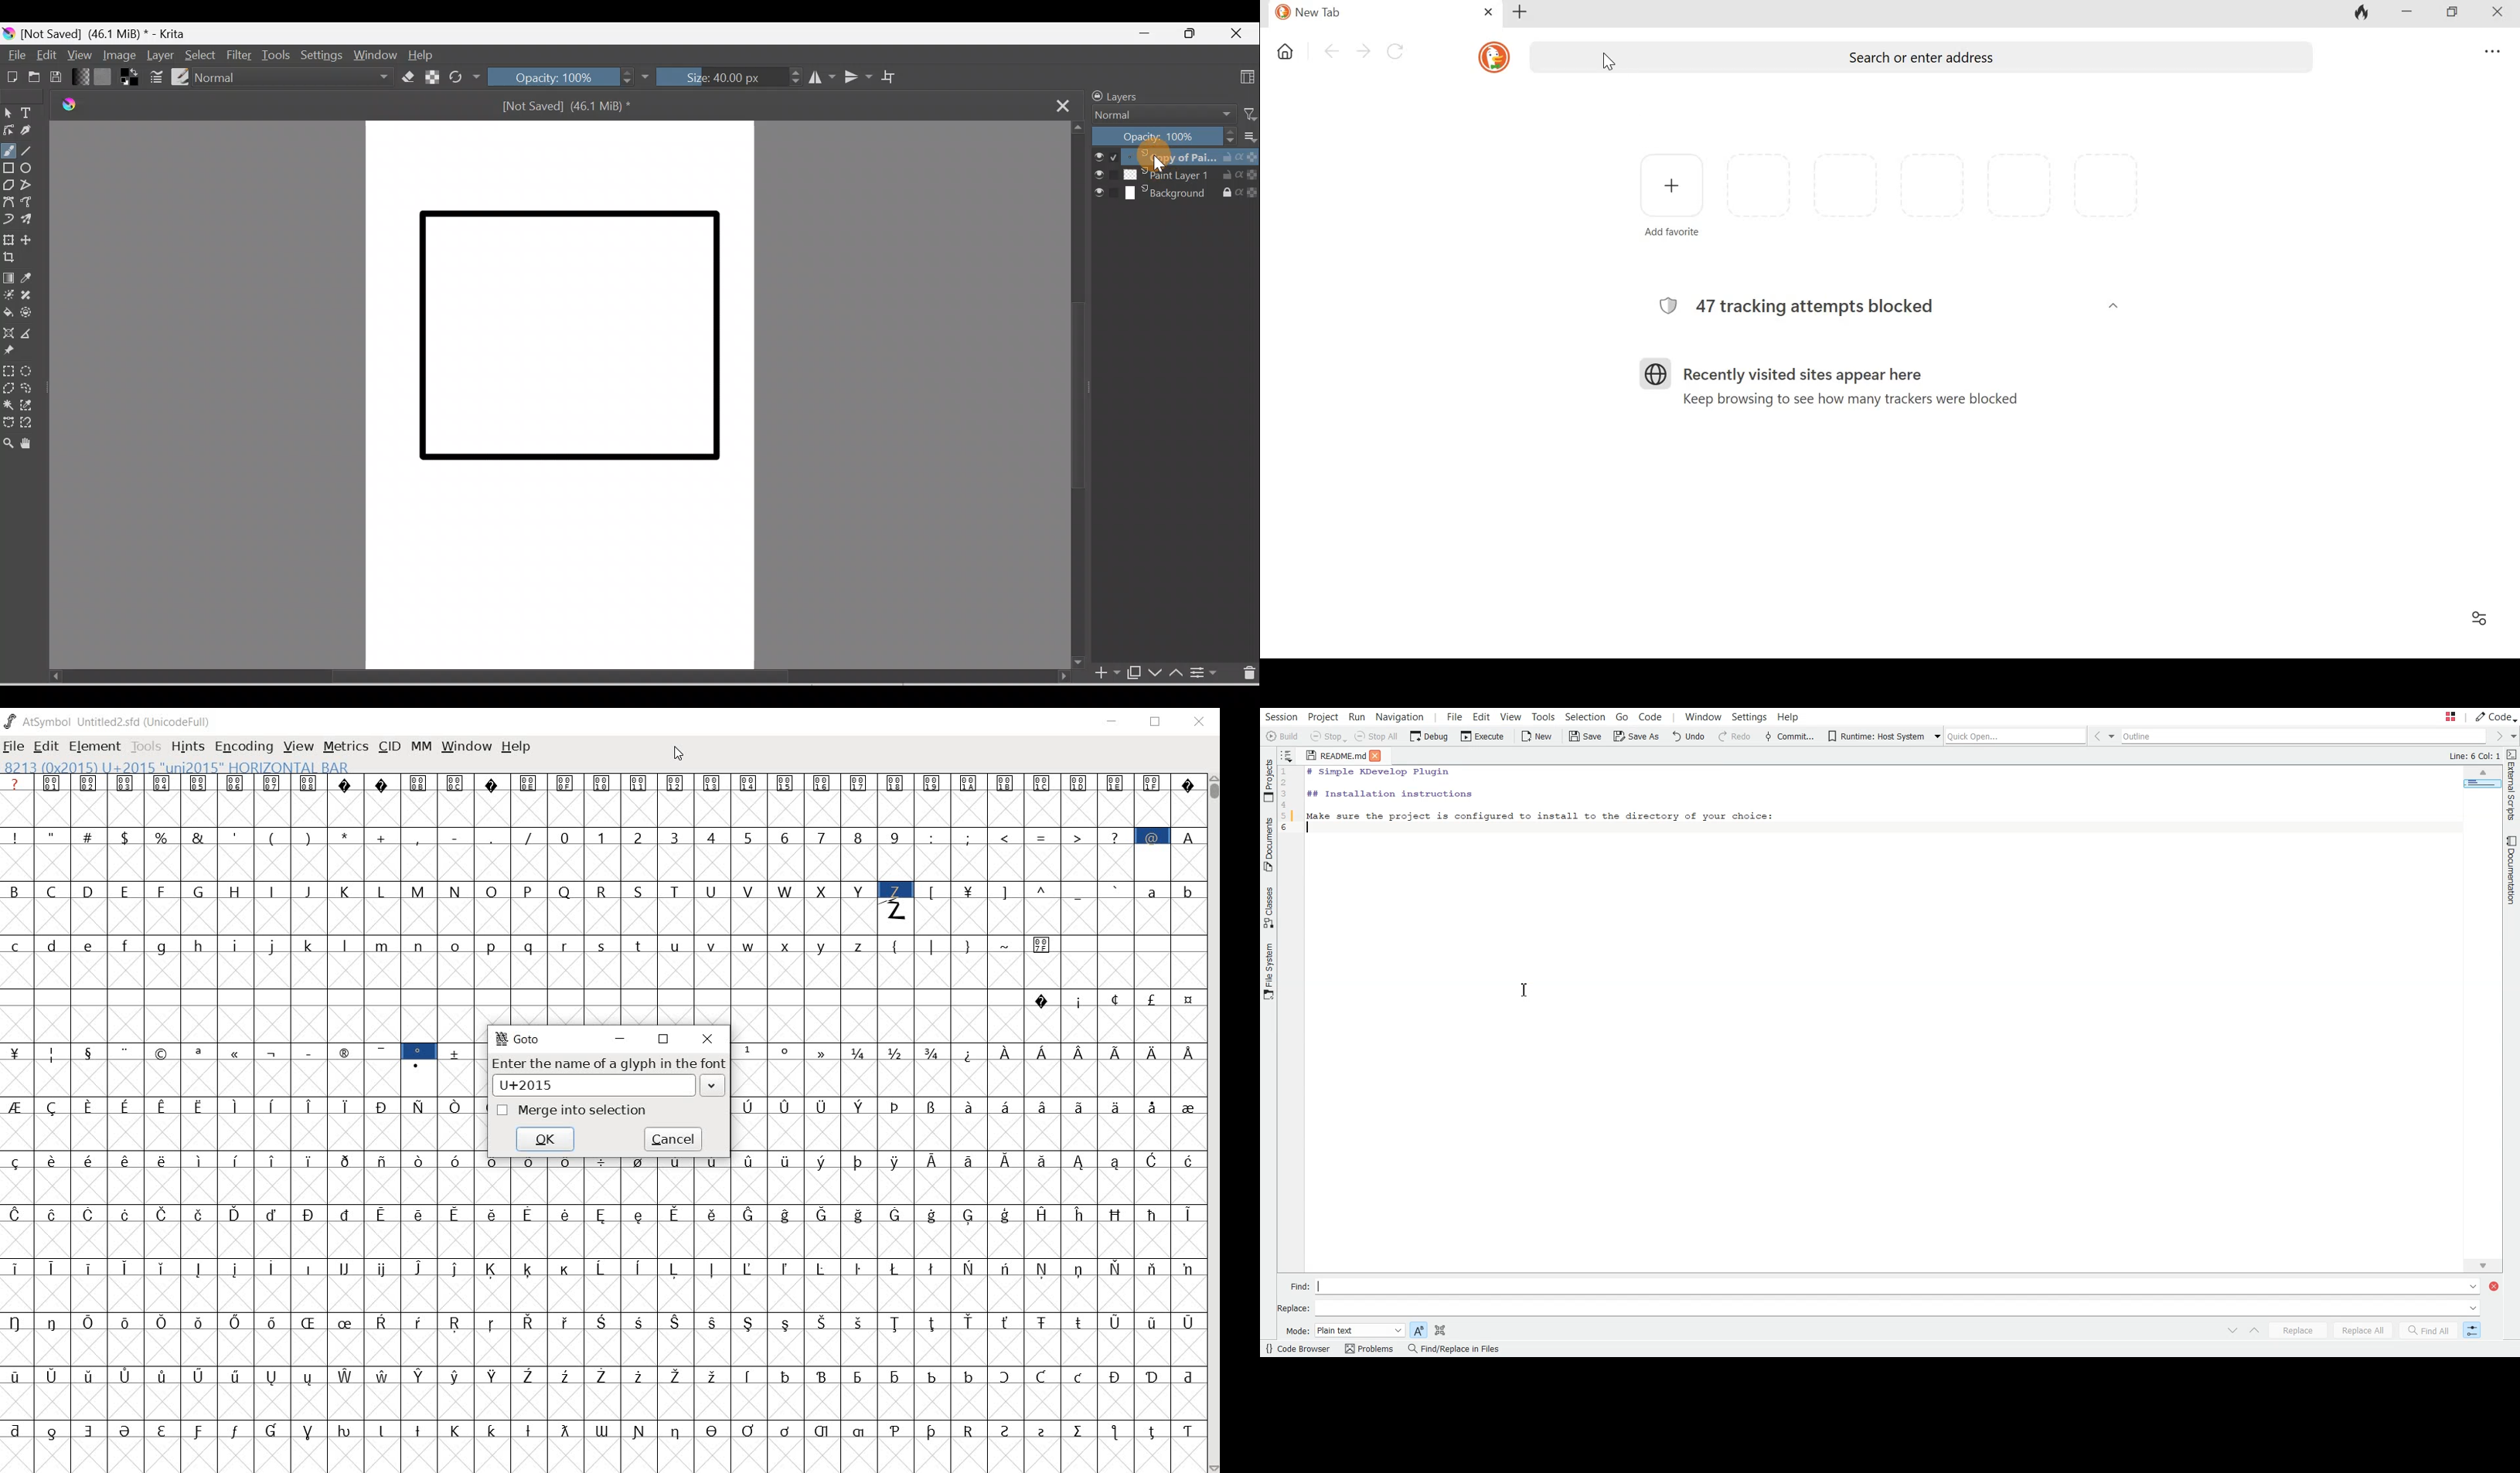 The image size is (2520, 1484). Describe the element at coordinates (33, 78) in the screenshot. I see `Open existing document` at that location.